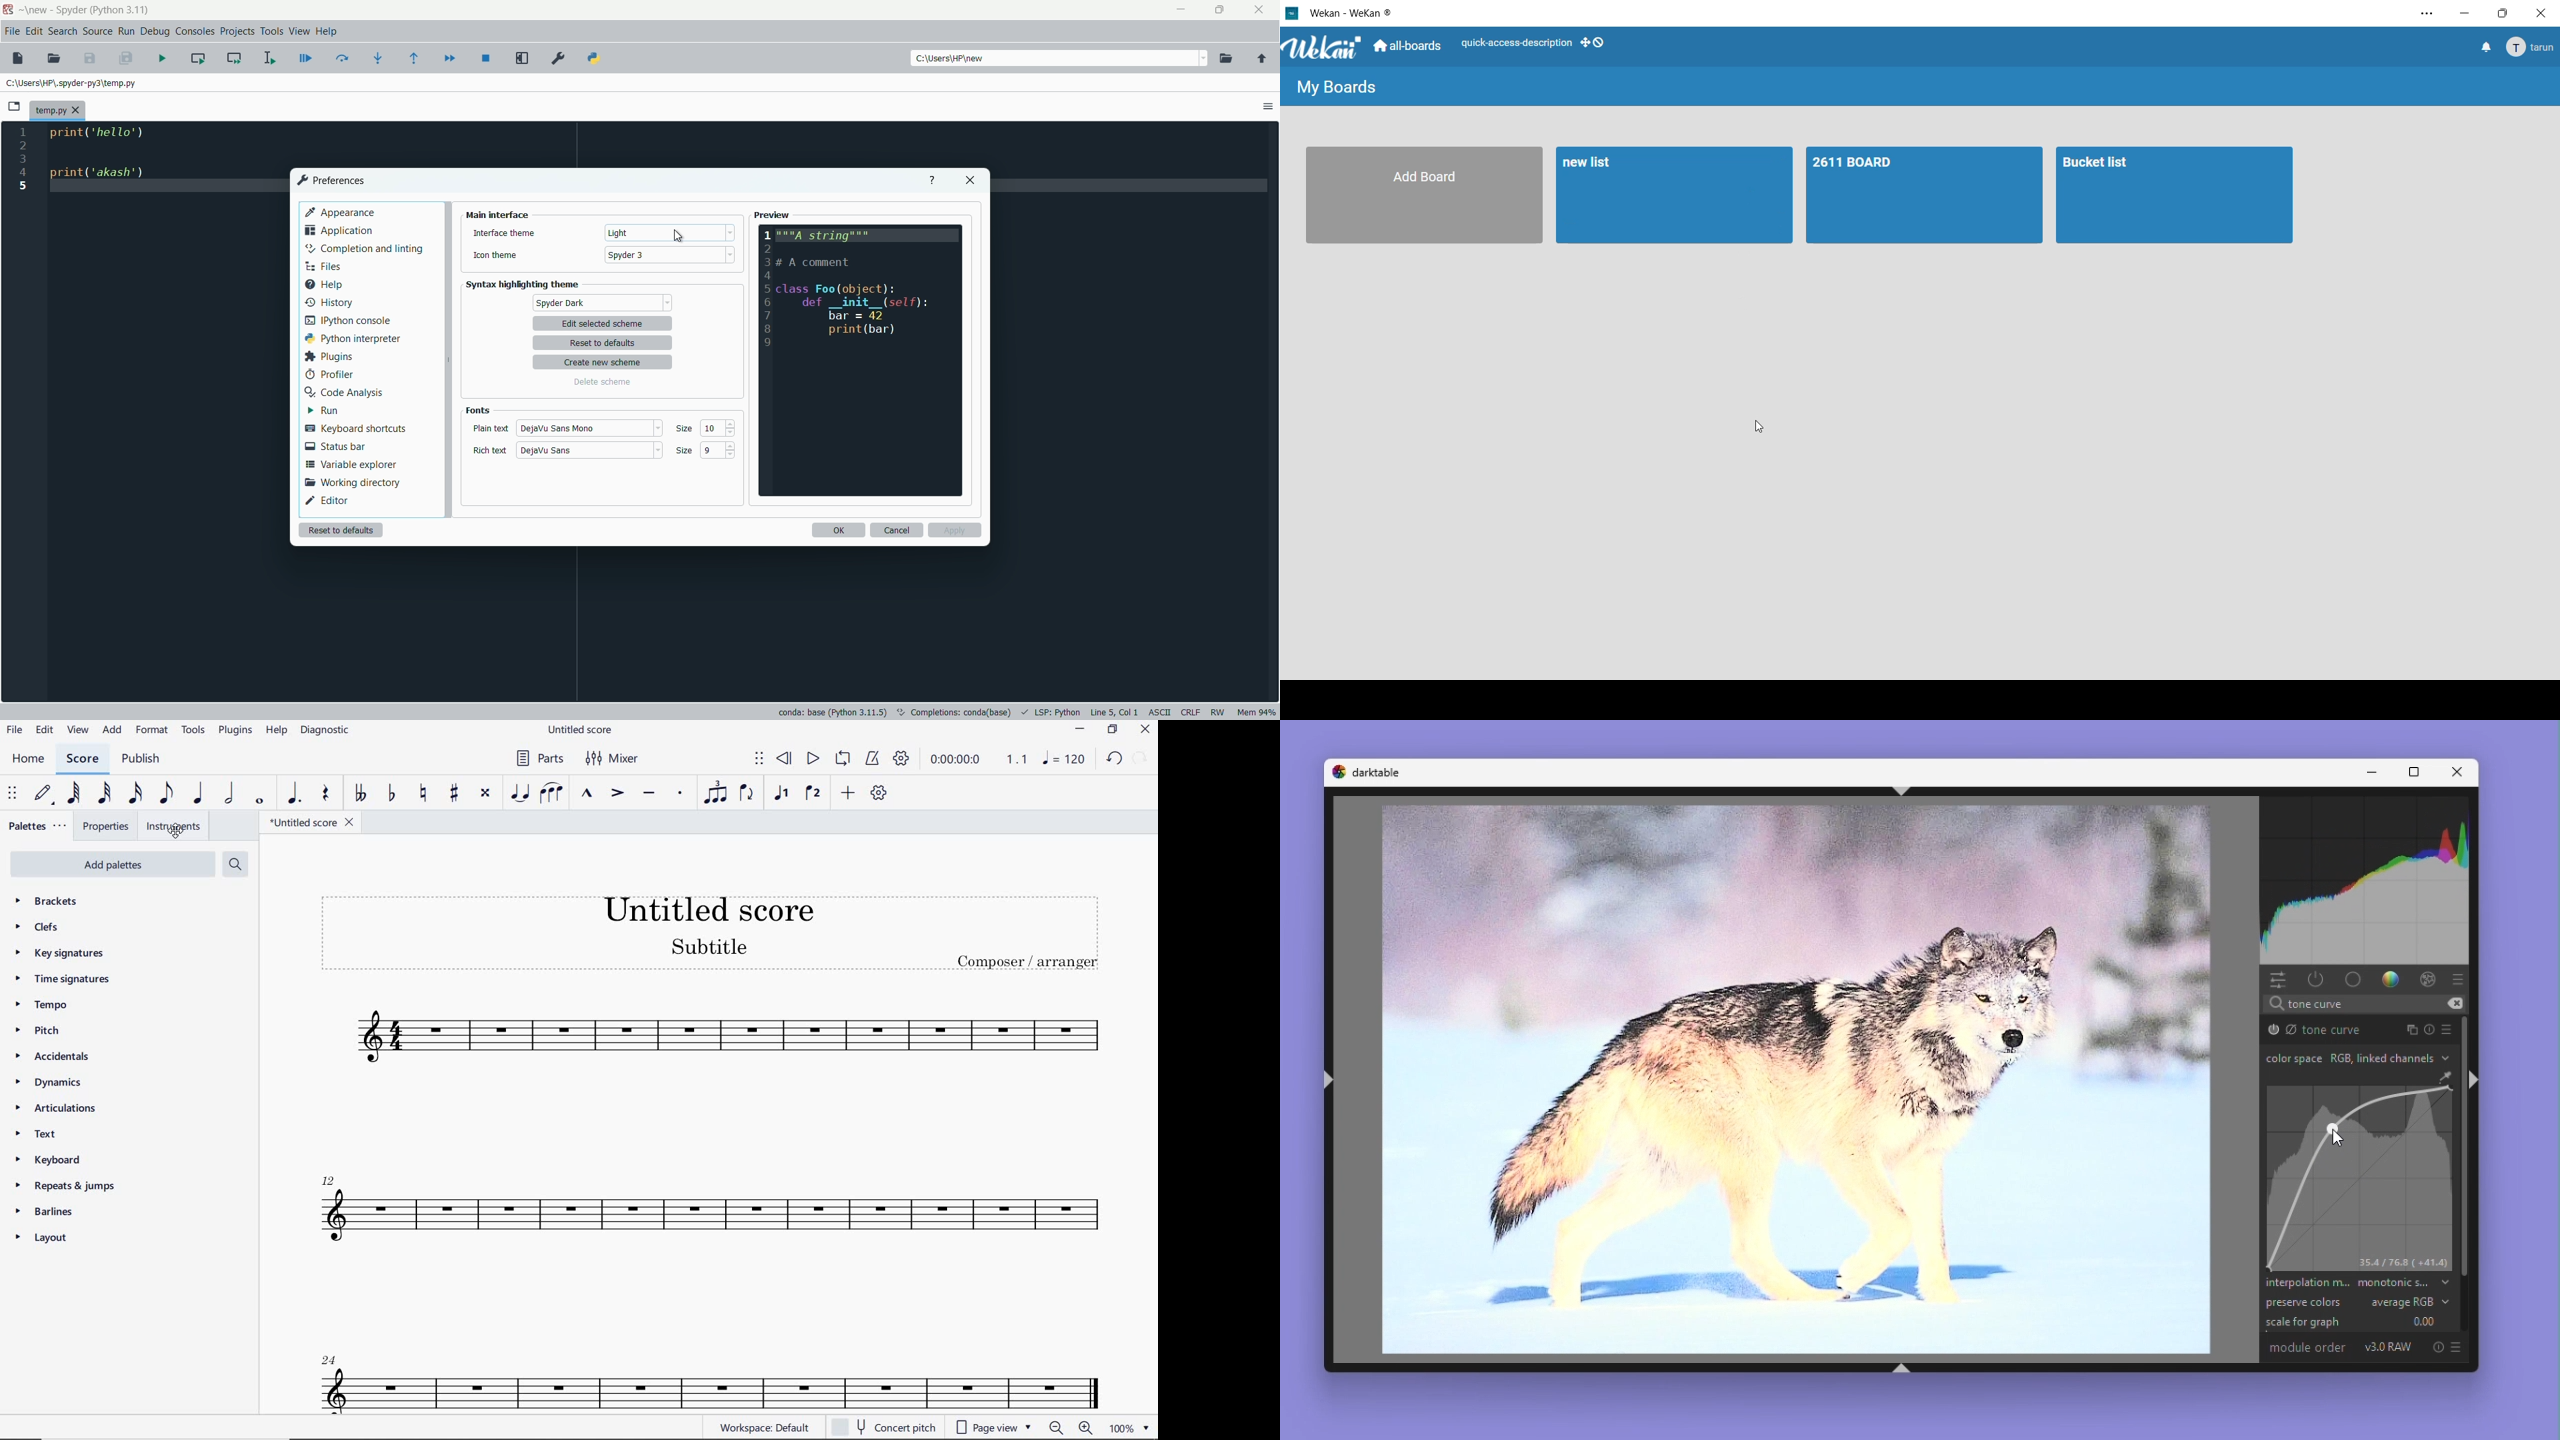 The width and height of the screenshot is (2576, 1456). I want to click on new, so click(37, 9).